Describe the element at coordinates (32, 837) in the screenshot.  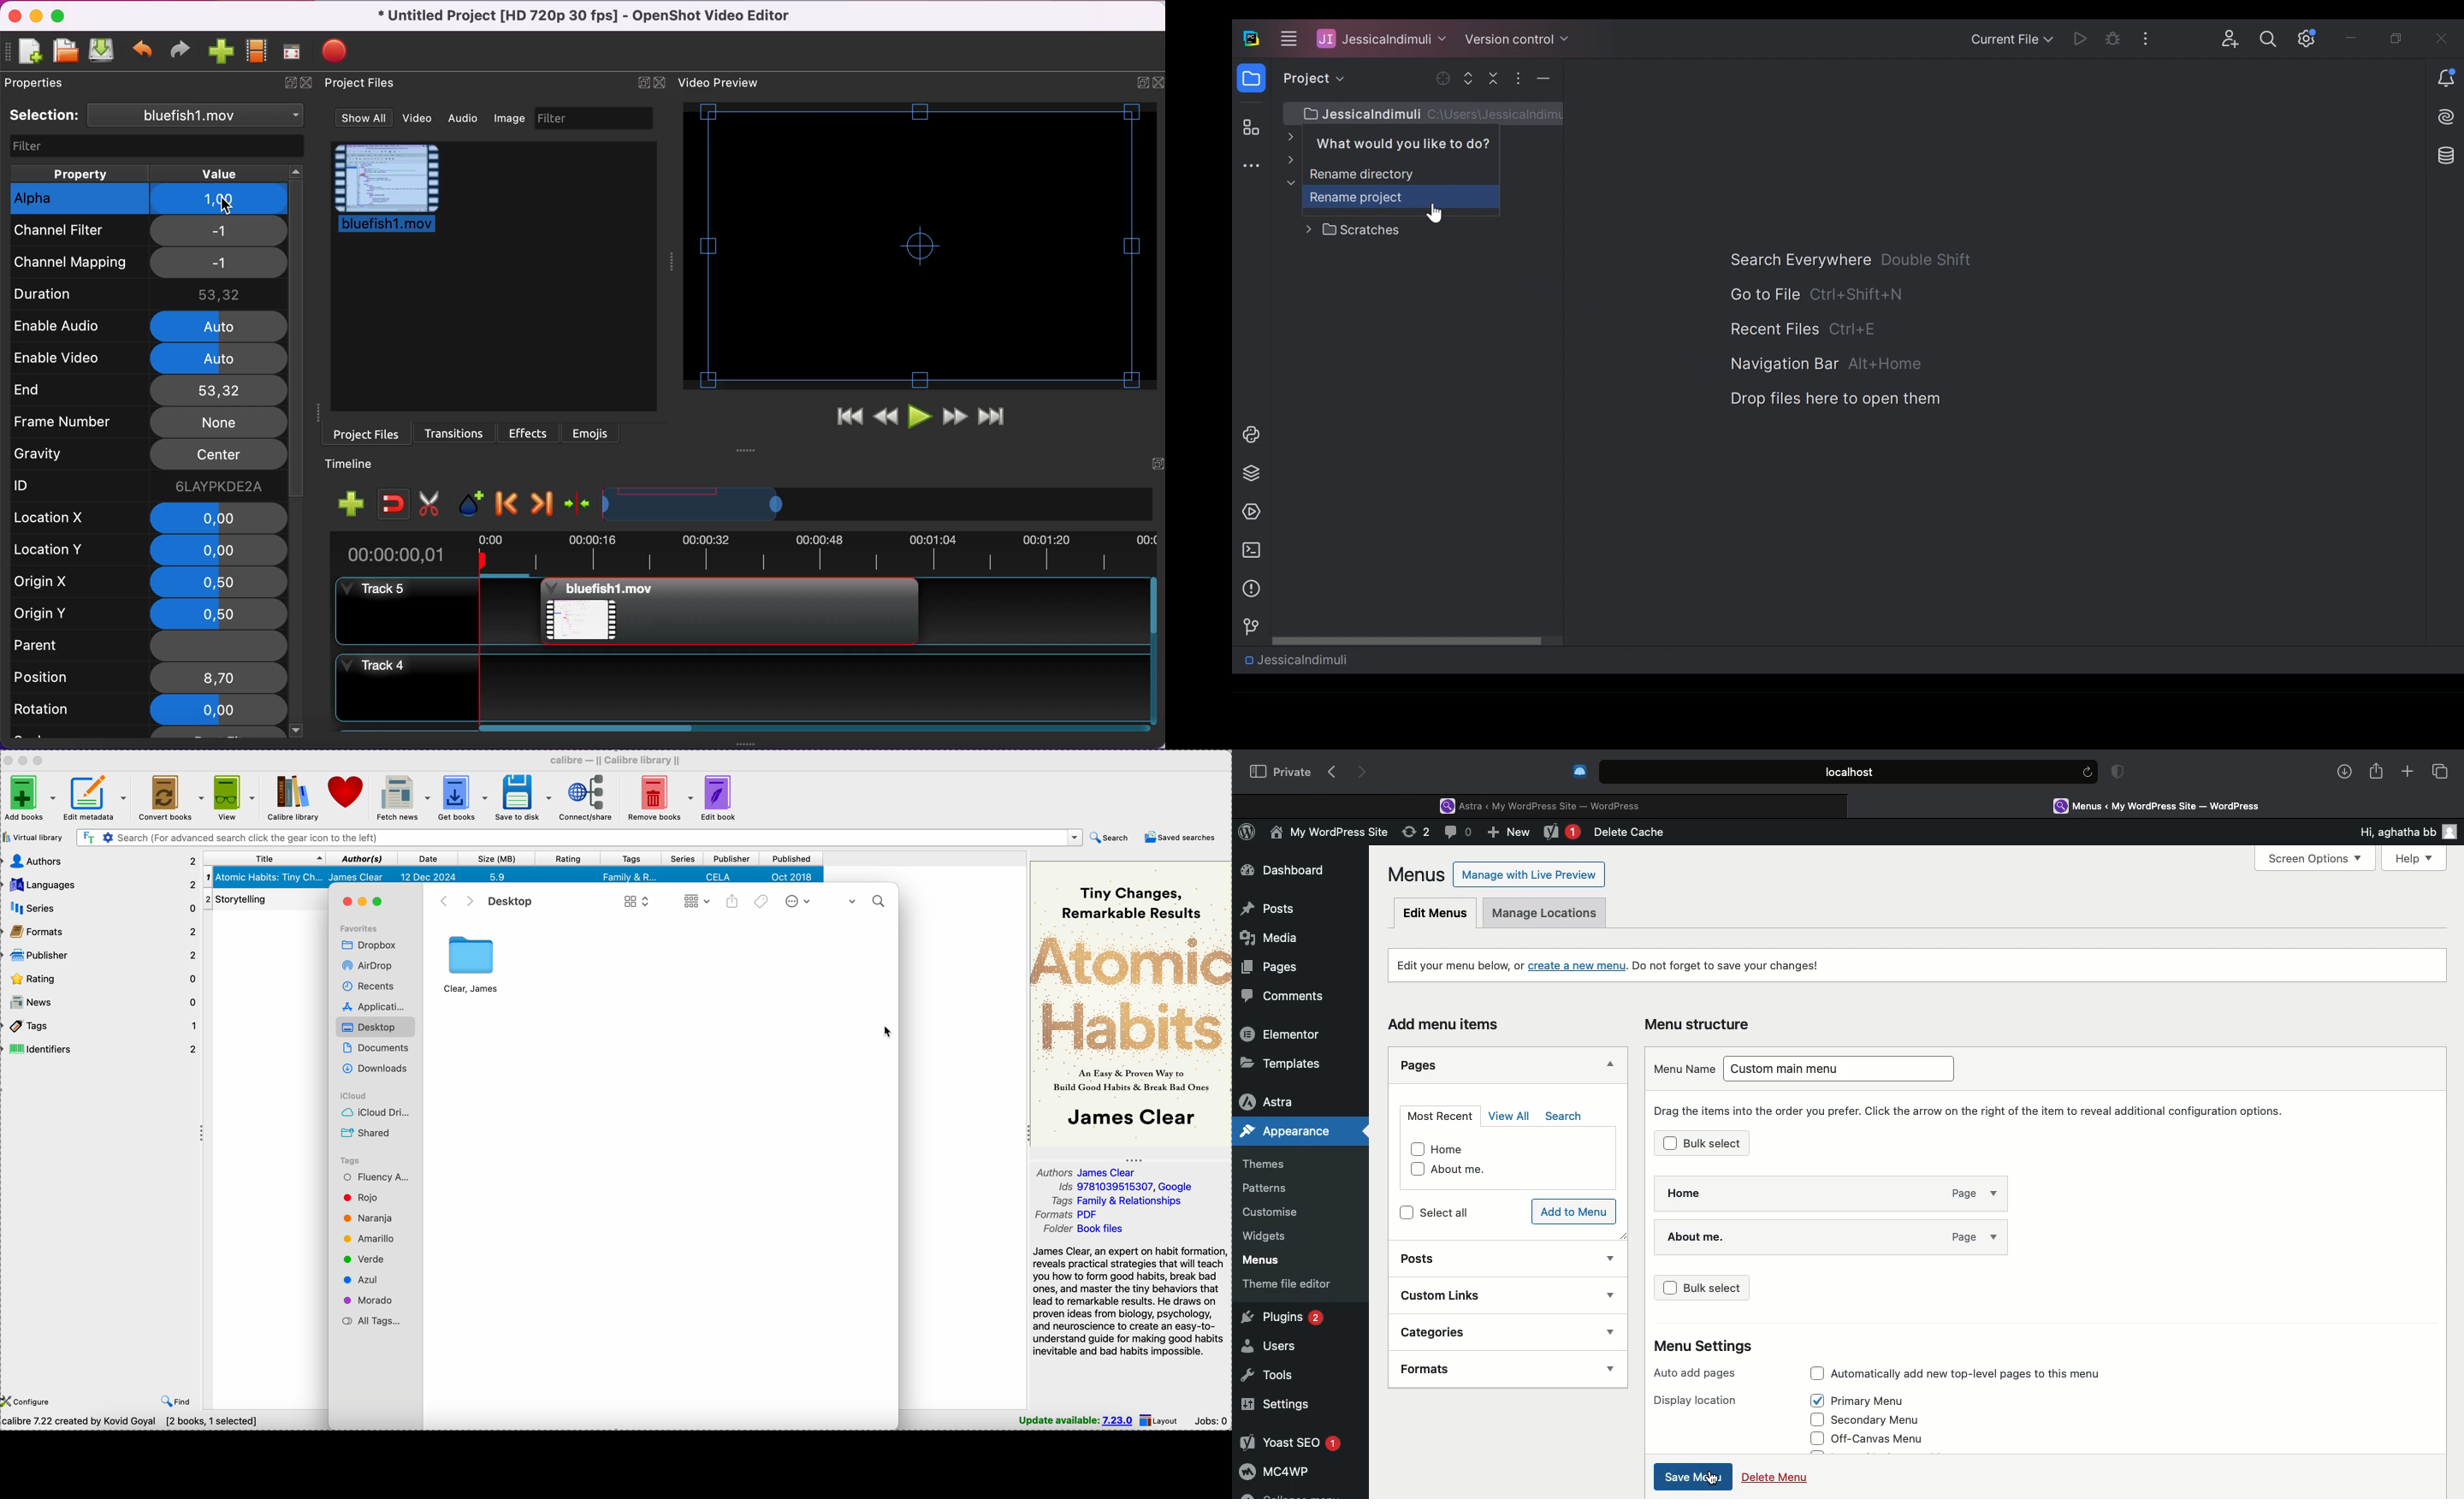
I see `virtual library` at that location.